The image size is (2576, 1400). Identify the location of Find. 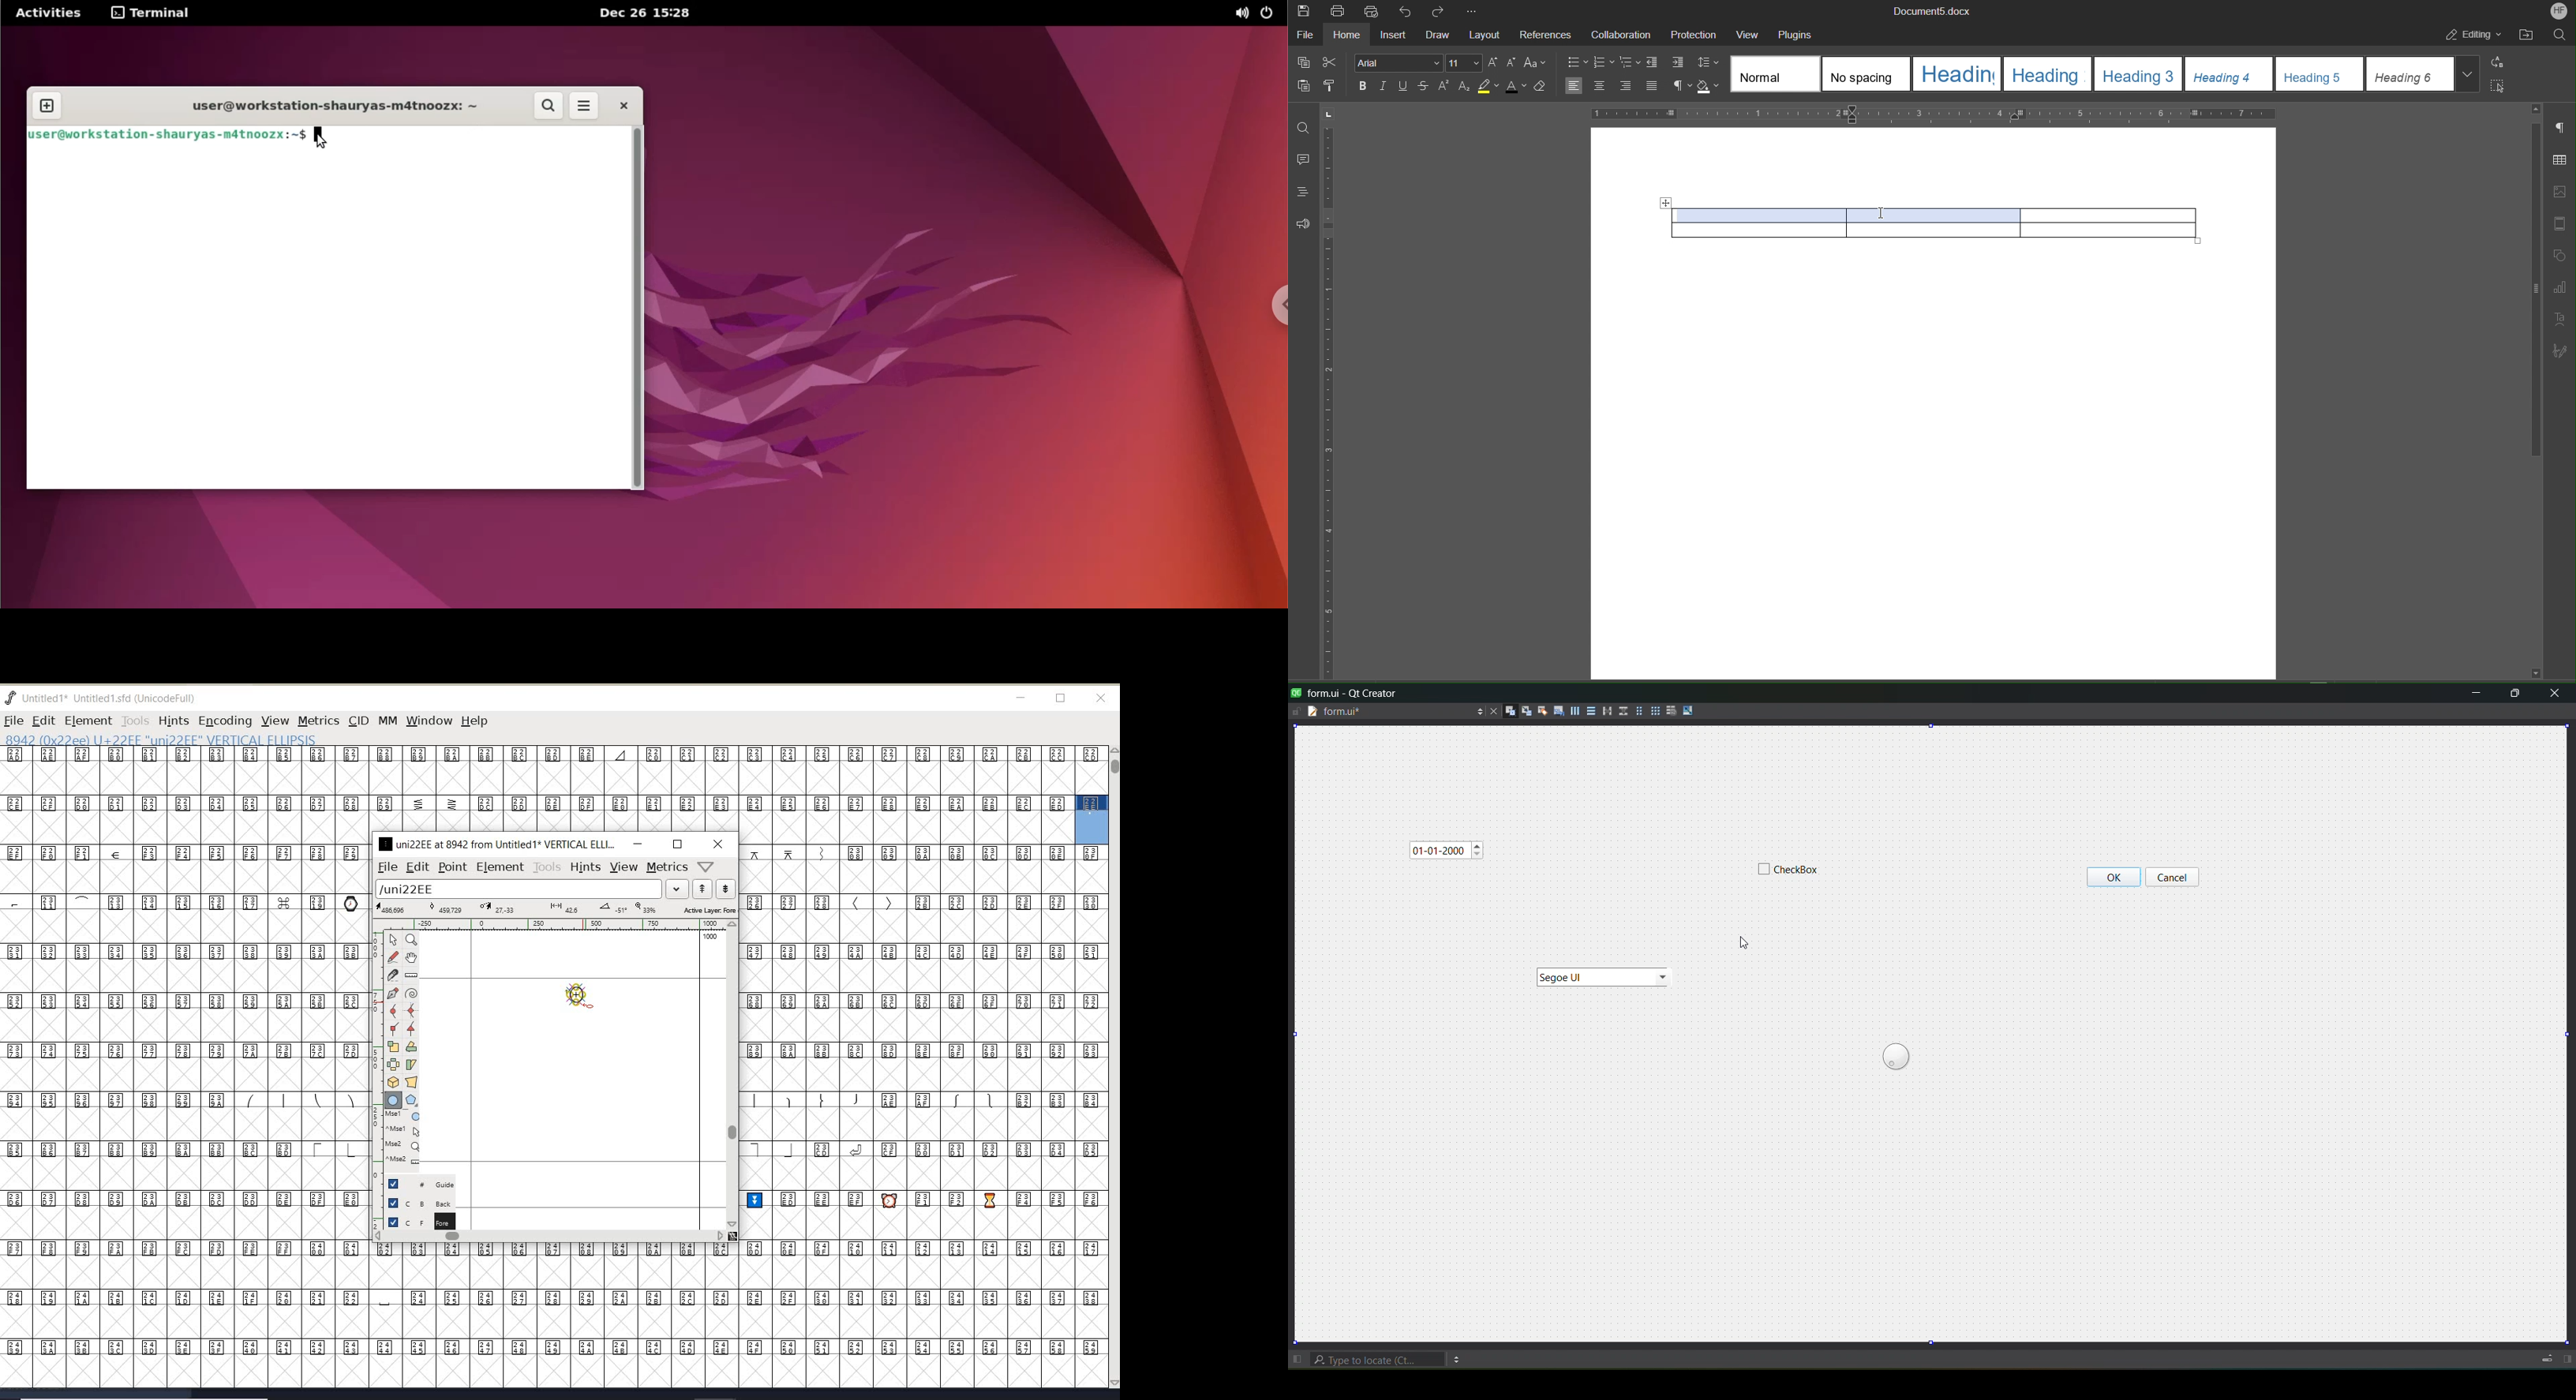
(1303, 129).